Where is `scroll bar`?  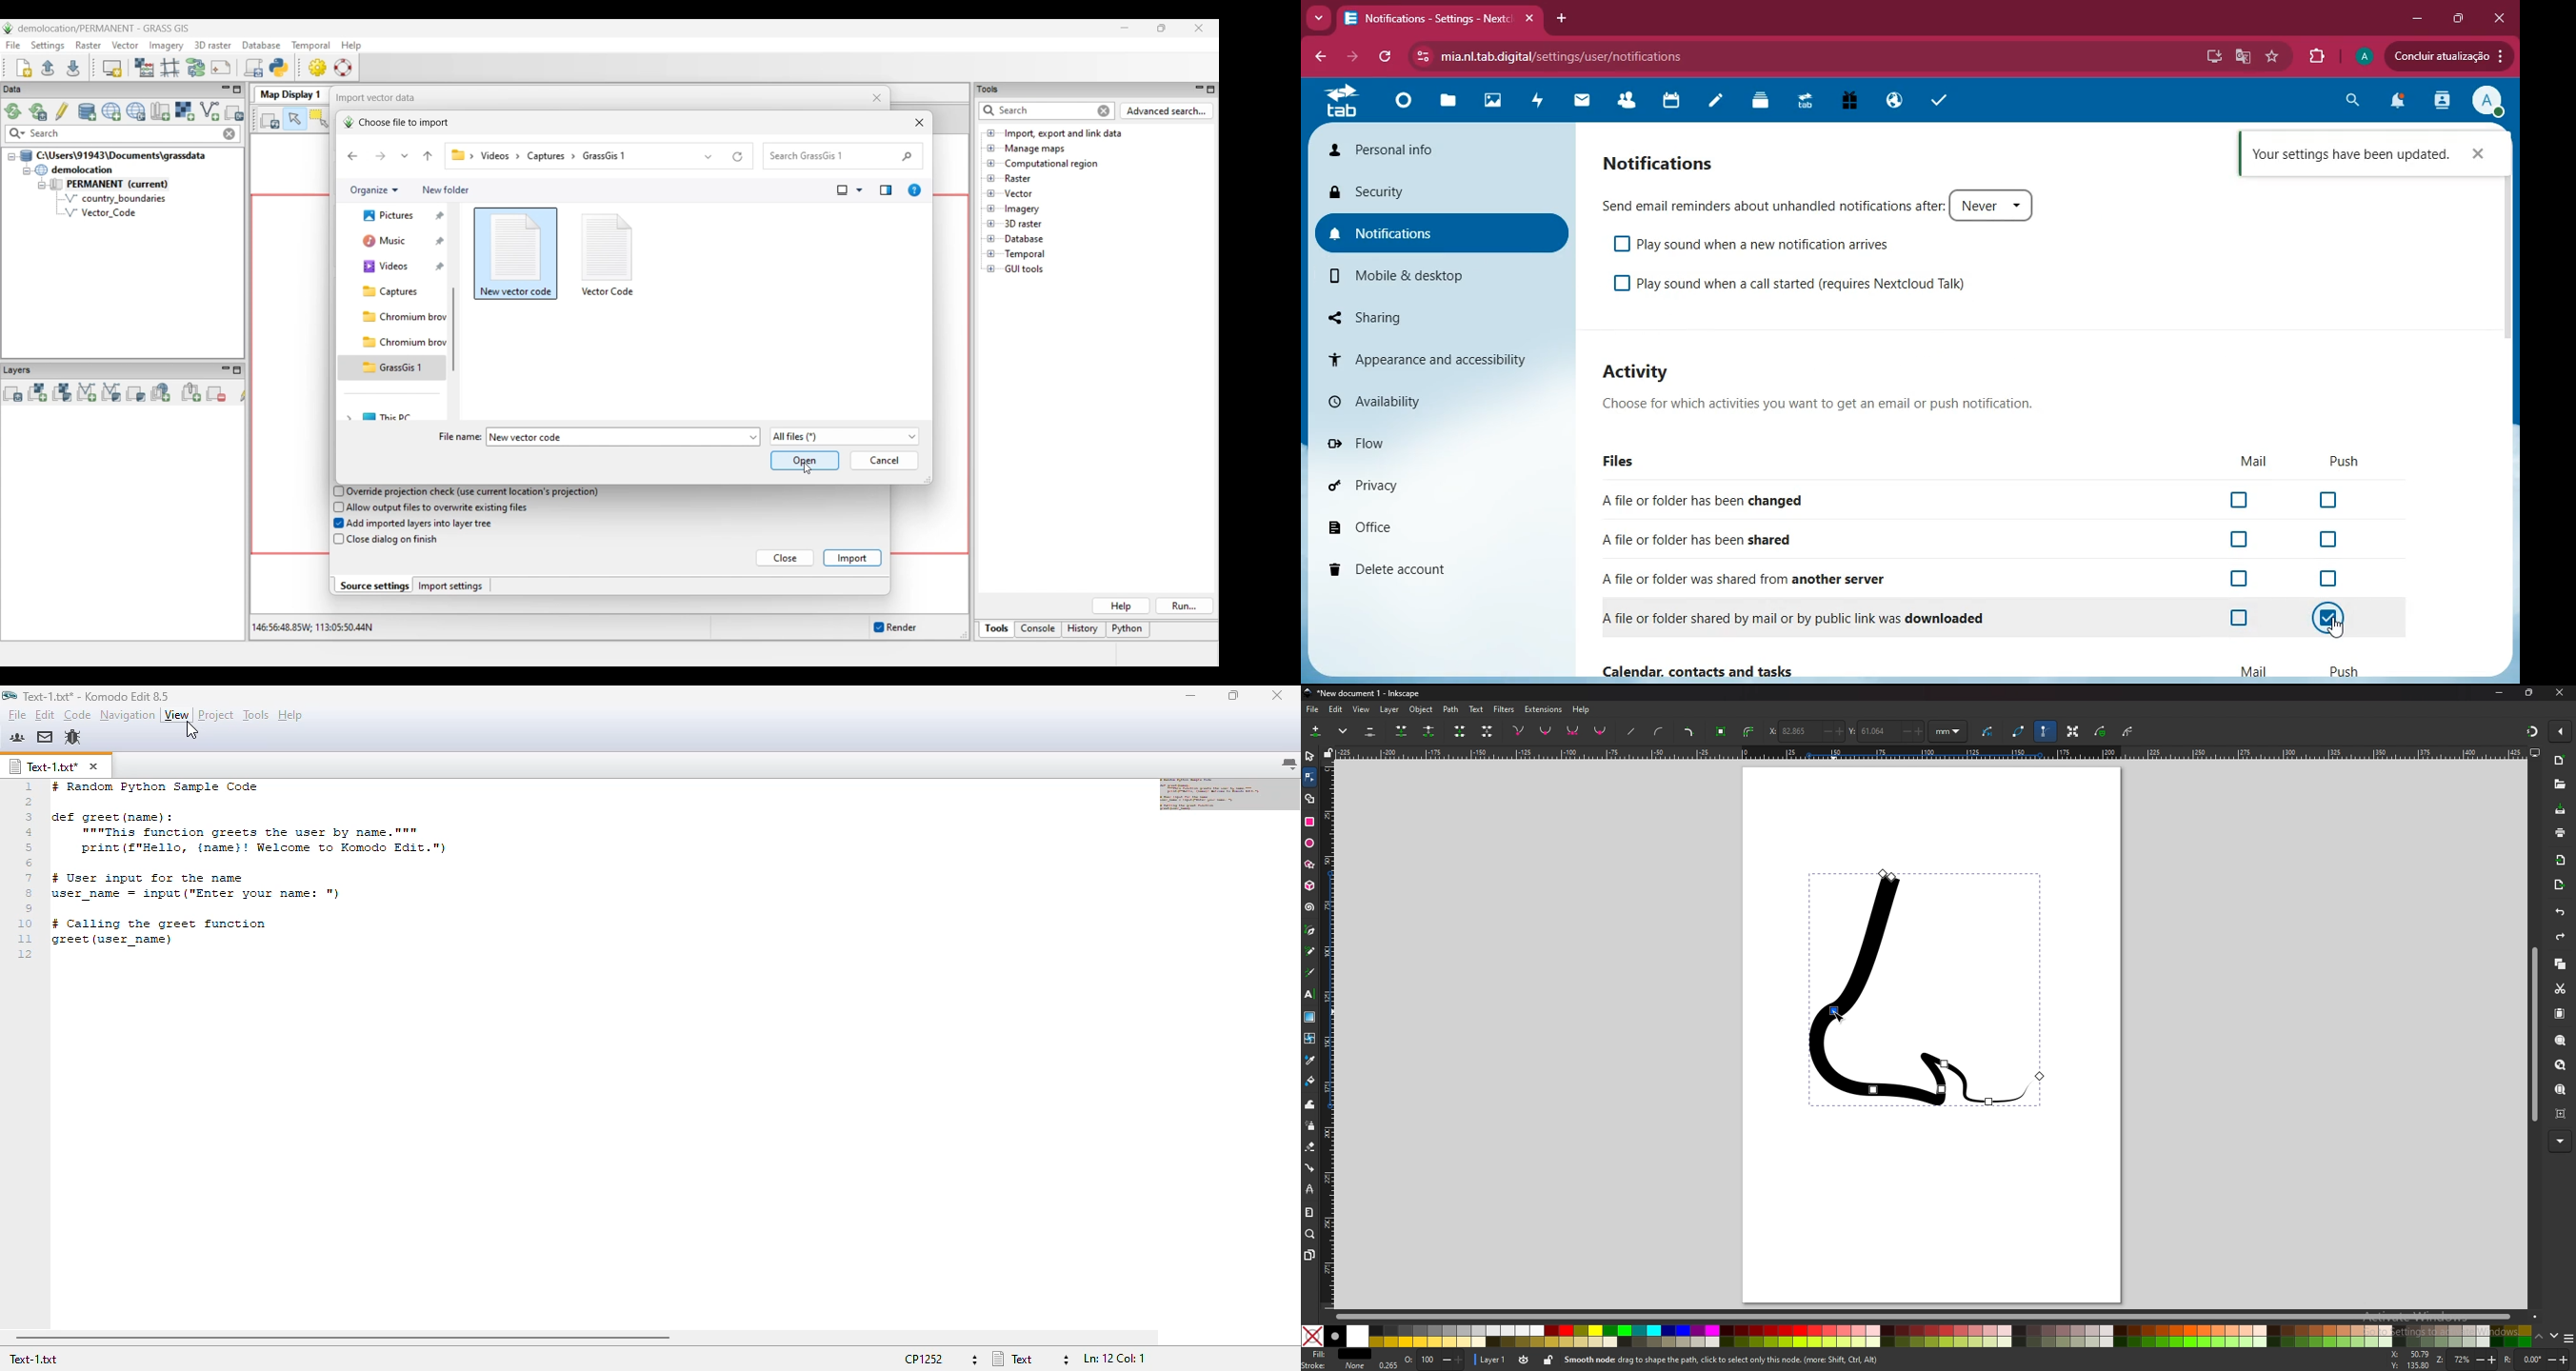 scroll bar is located at coordinates (2535, 1034).